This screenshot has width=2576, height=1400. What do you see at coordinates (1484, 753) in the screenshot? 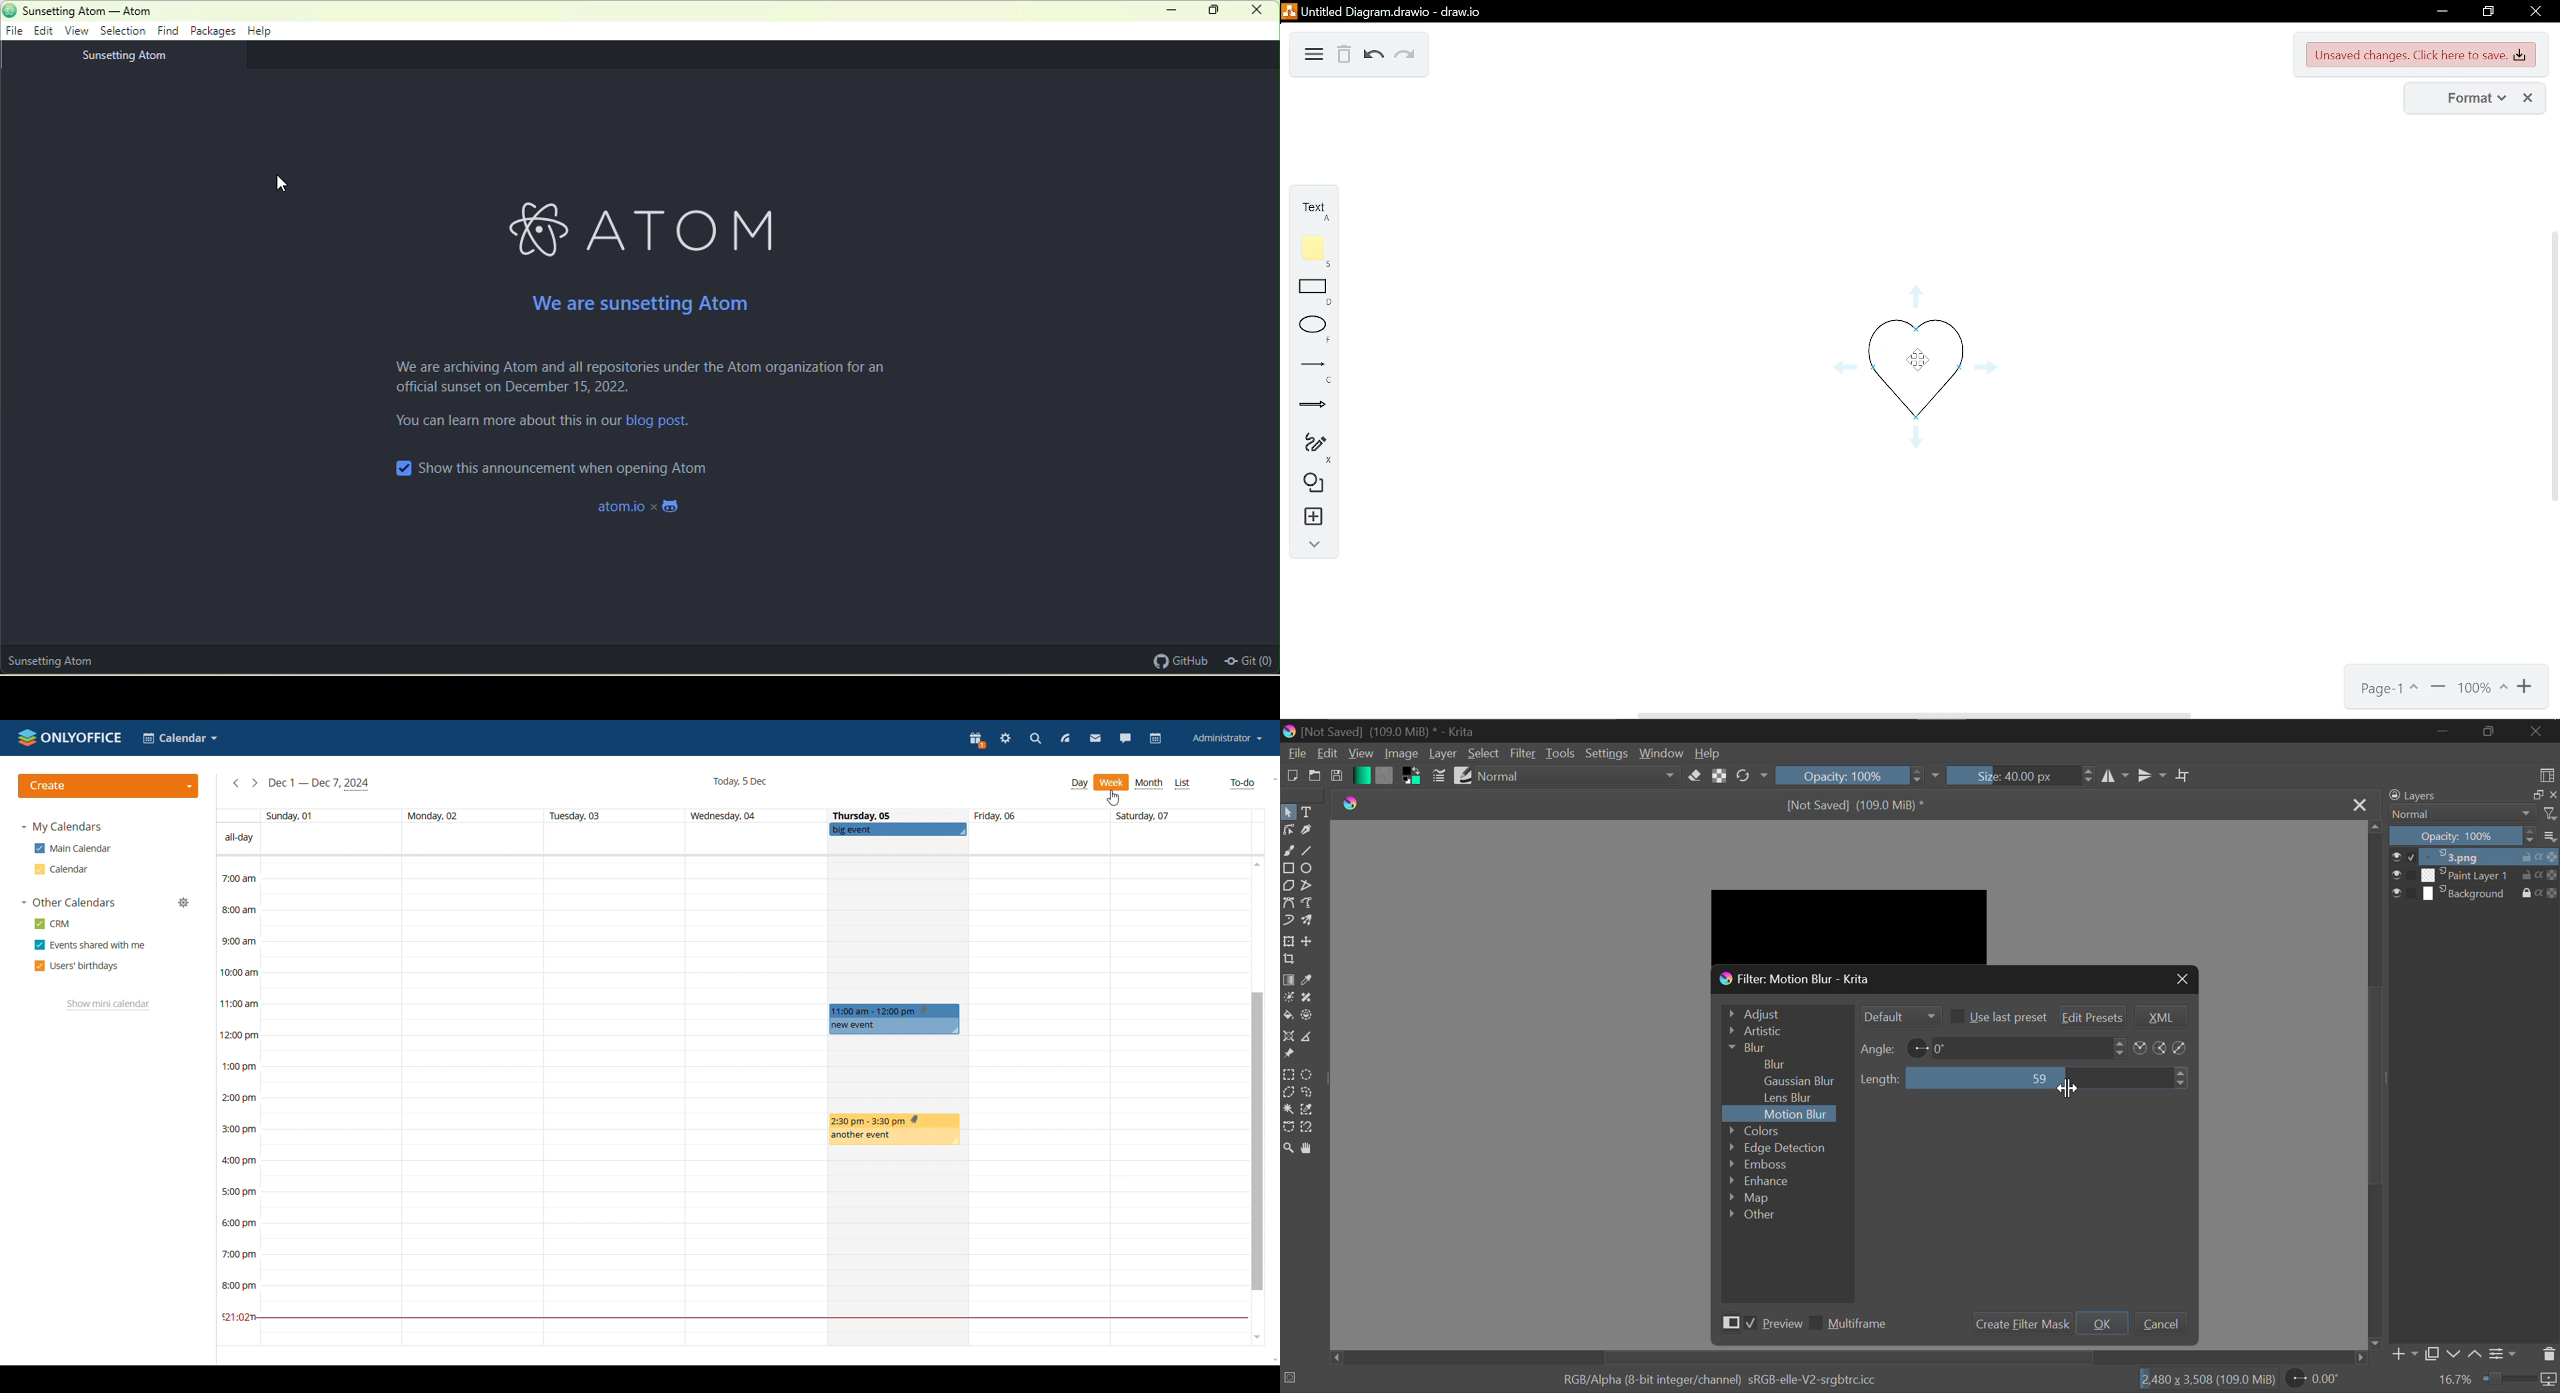
I see `Select` at bounding box center [1484, 753].